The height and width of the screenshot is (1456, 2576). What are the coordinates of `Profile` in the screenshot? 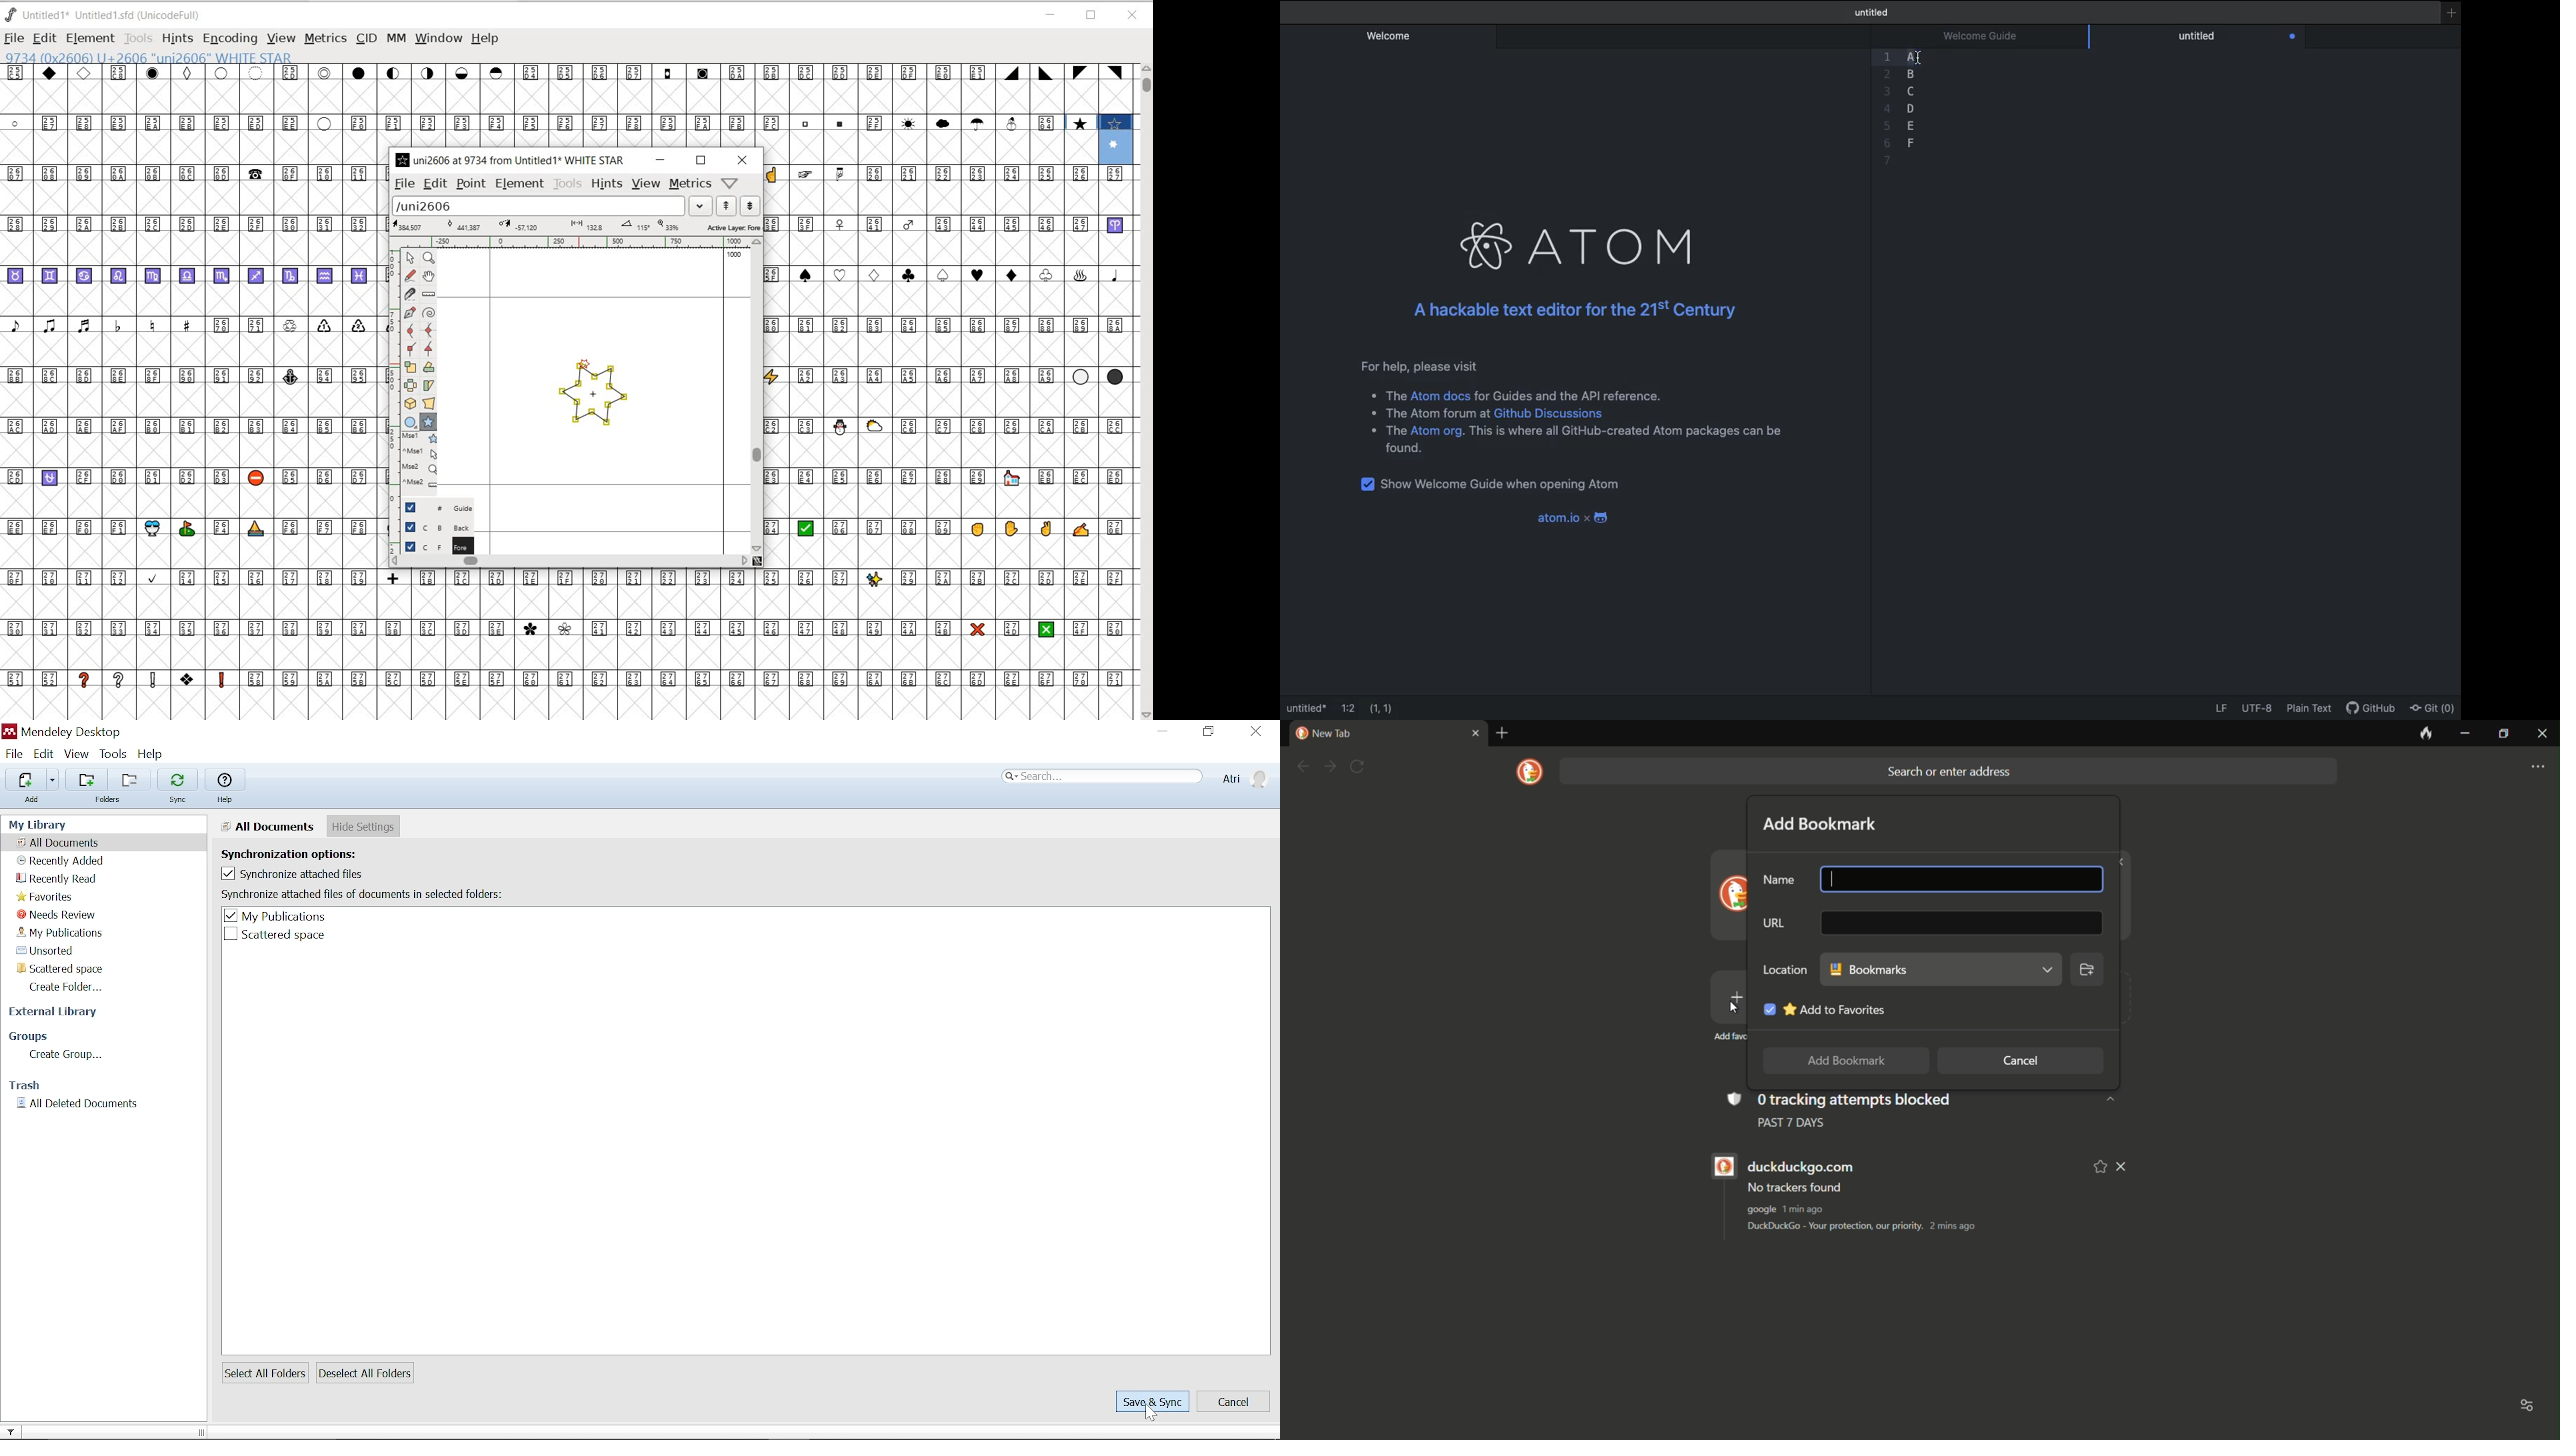 It's located at (1243, 778).